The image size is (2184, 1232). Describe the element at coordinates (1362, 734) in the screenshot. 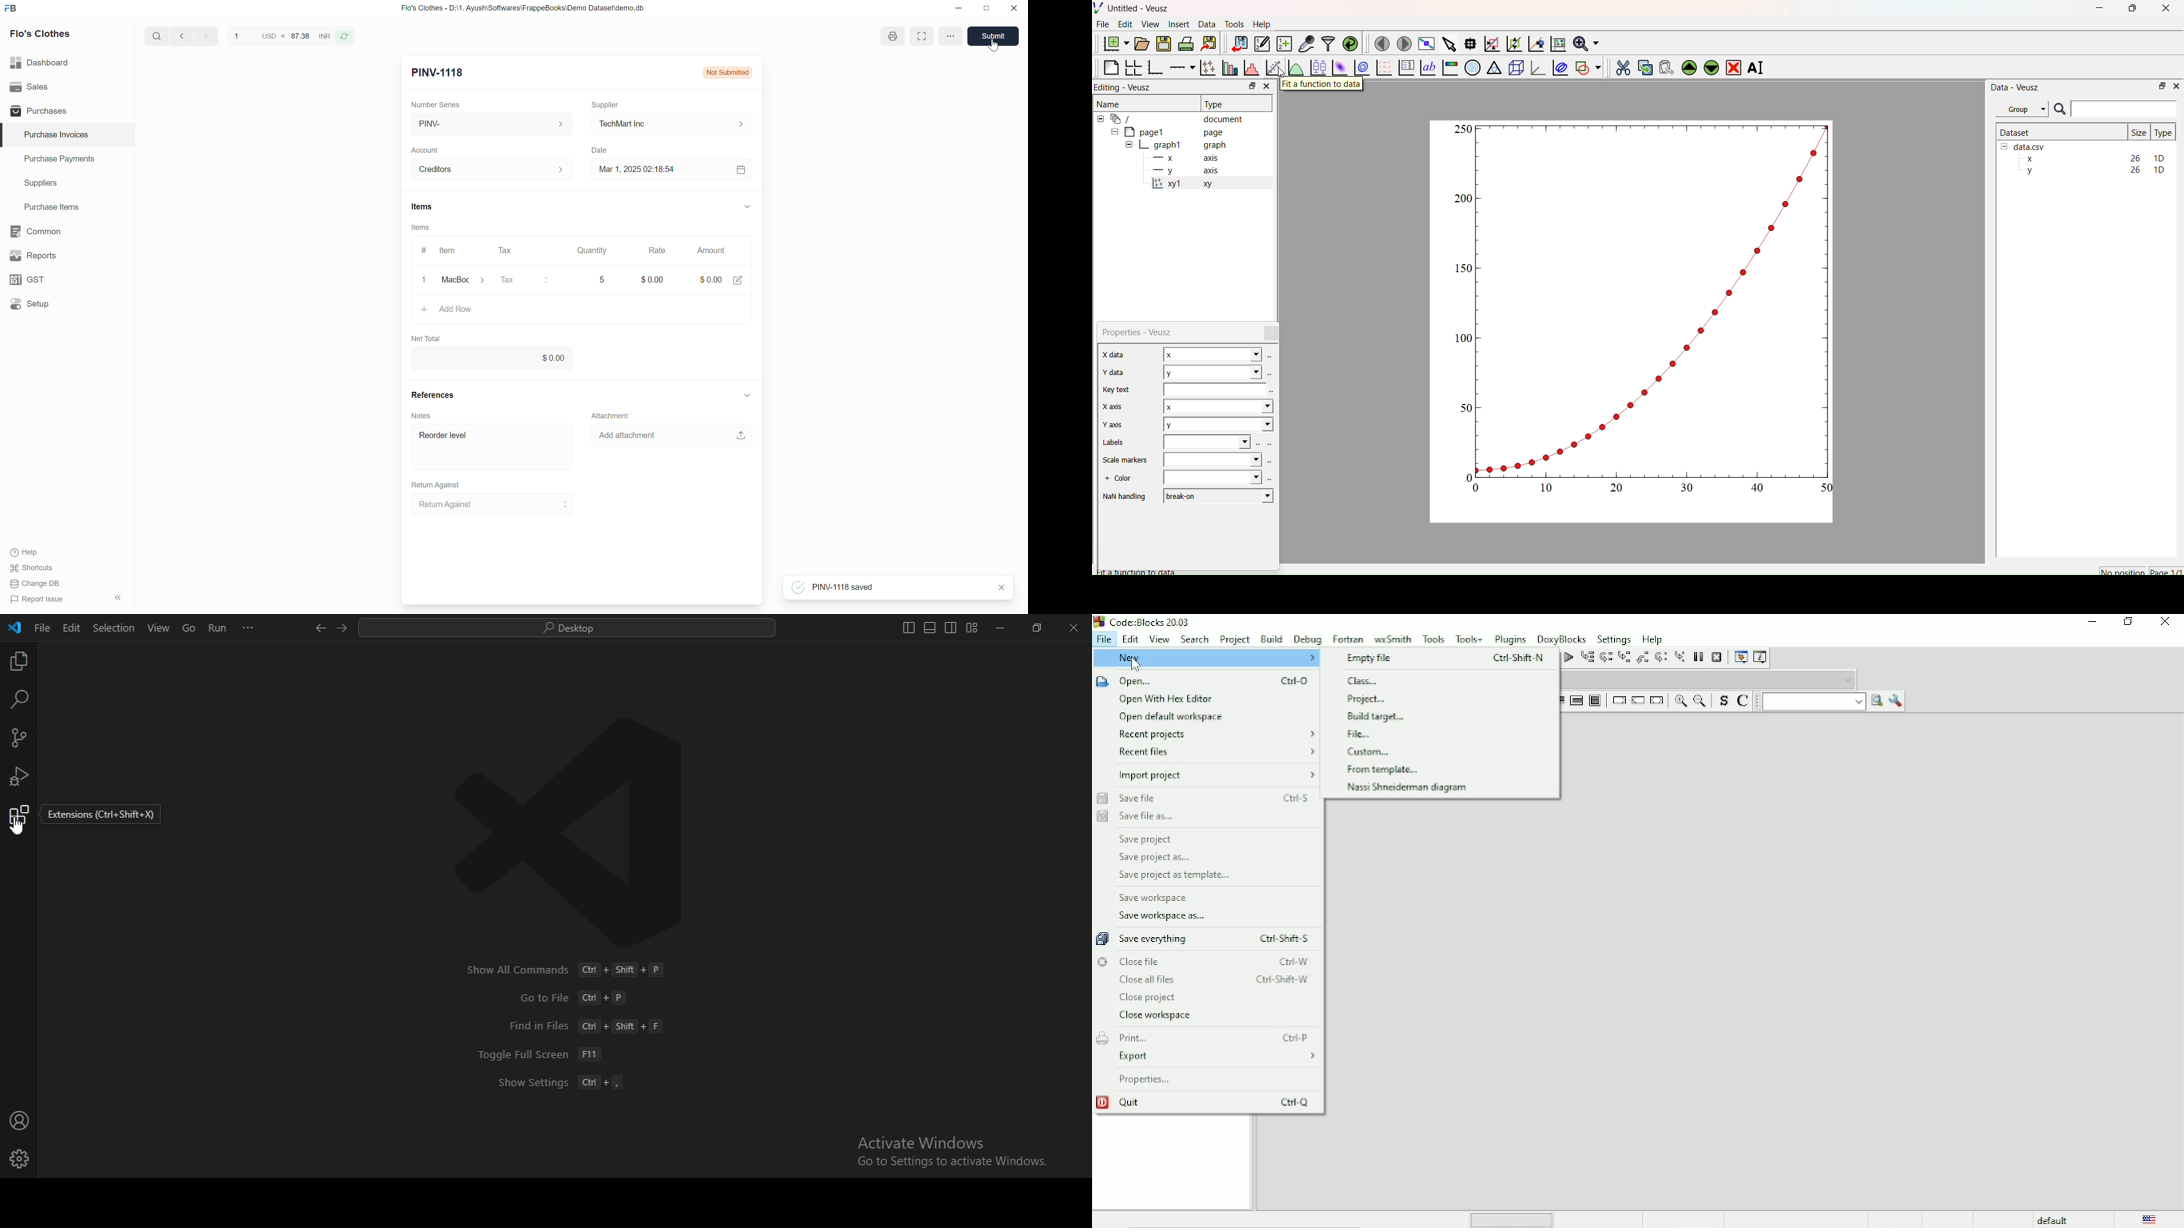

I see `File` at that location.